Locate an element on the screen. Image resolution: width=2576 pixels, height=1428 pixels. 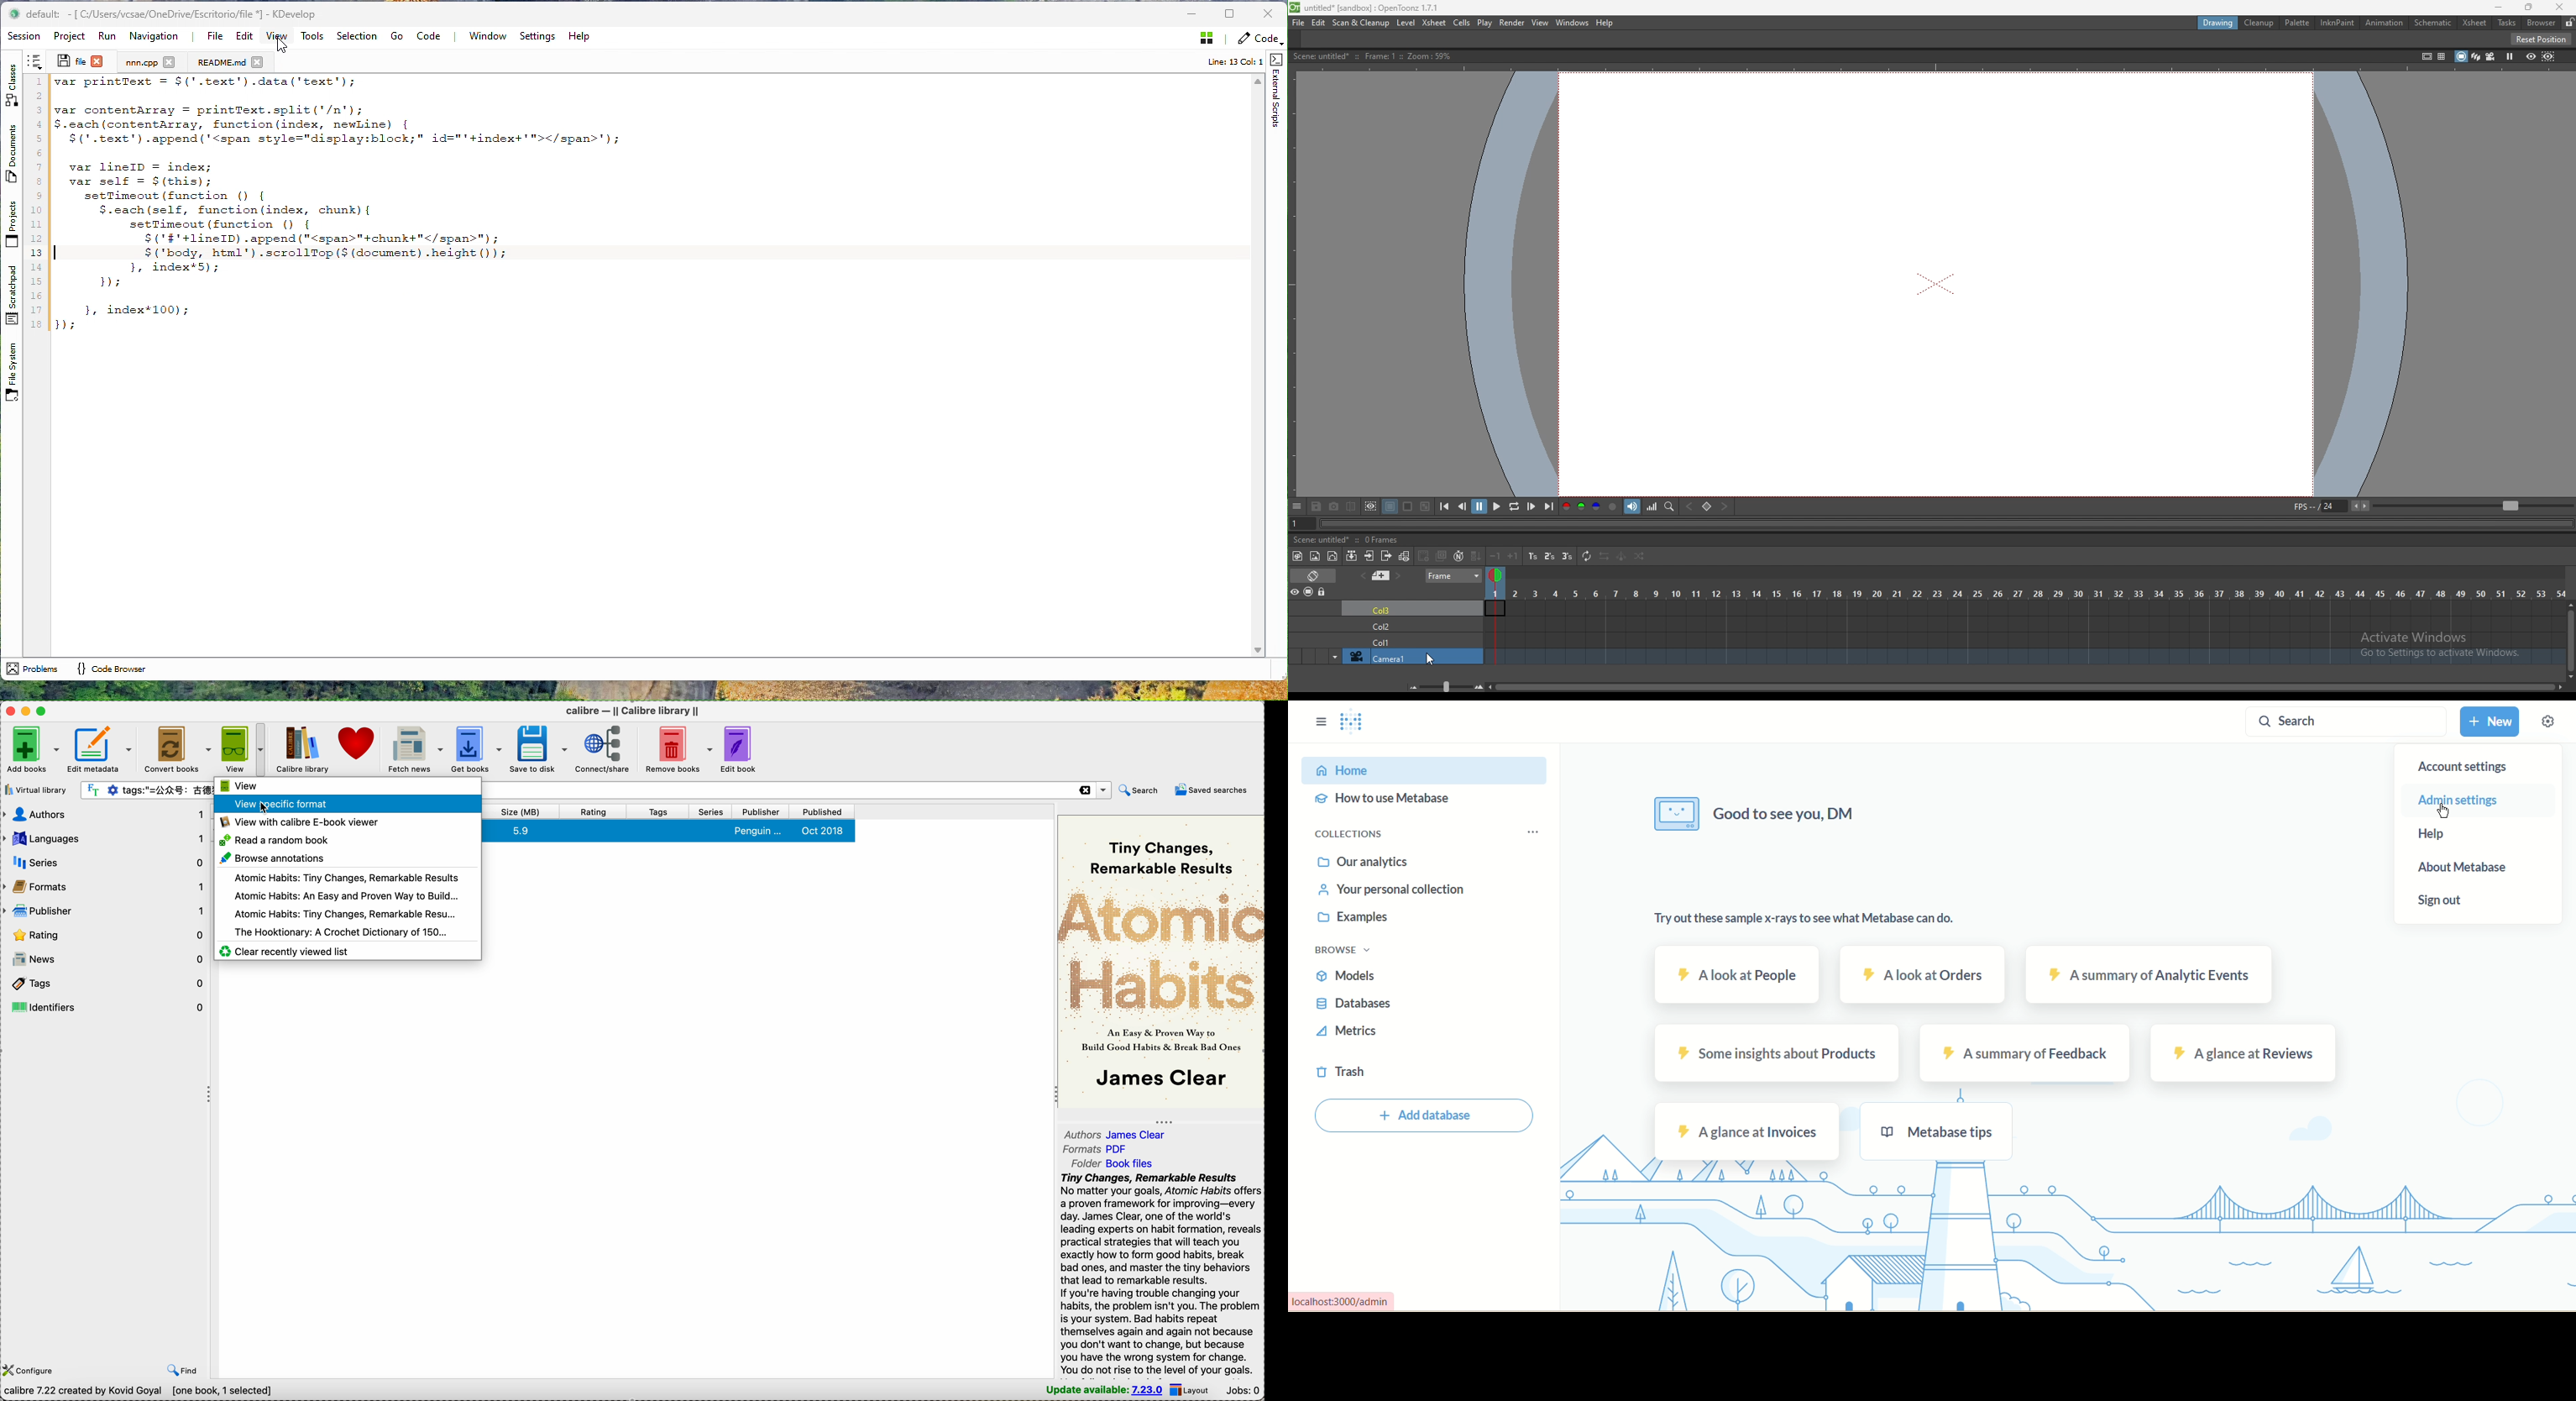
sign out is located at coordinates (2441, 900).